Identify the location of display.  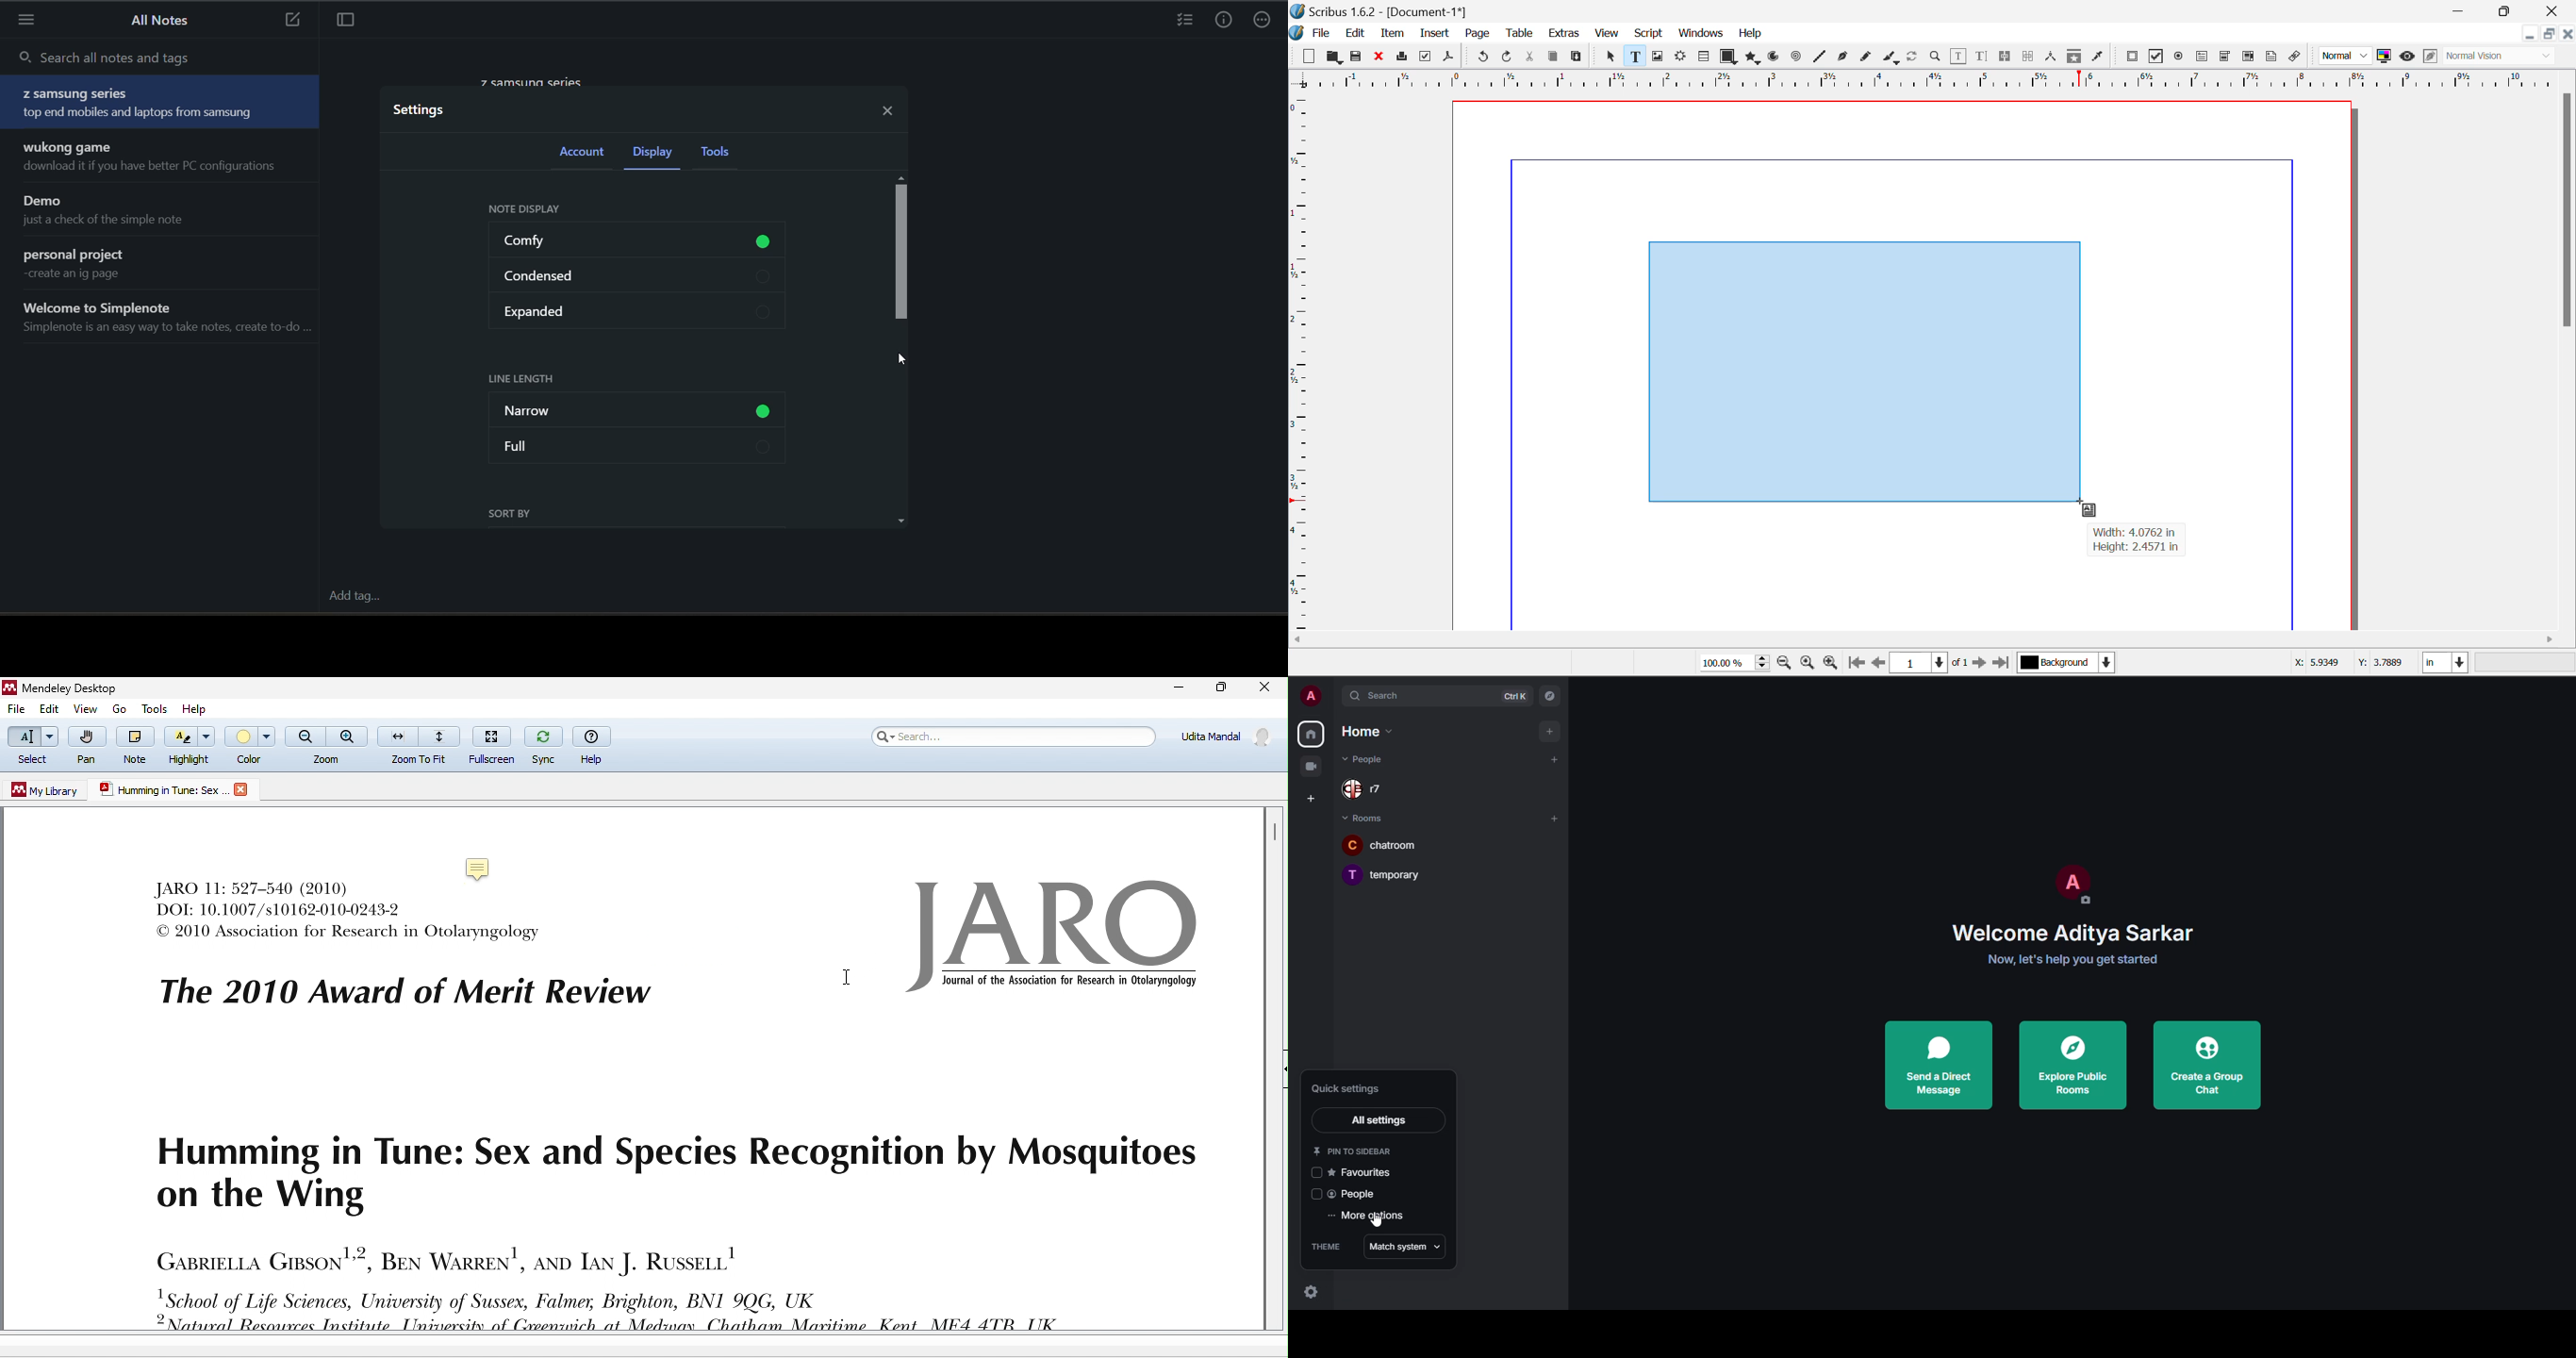
(657, 152).